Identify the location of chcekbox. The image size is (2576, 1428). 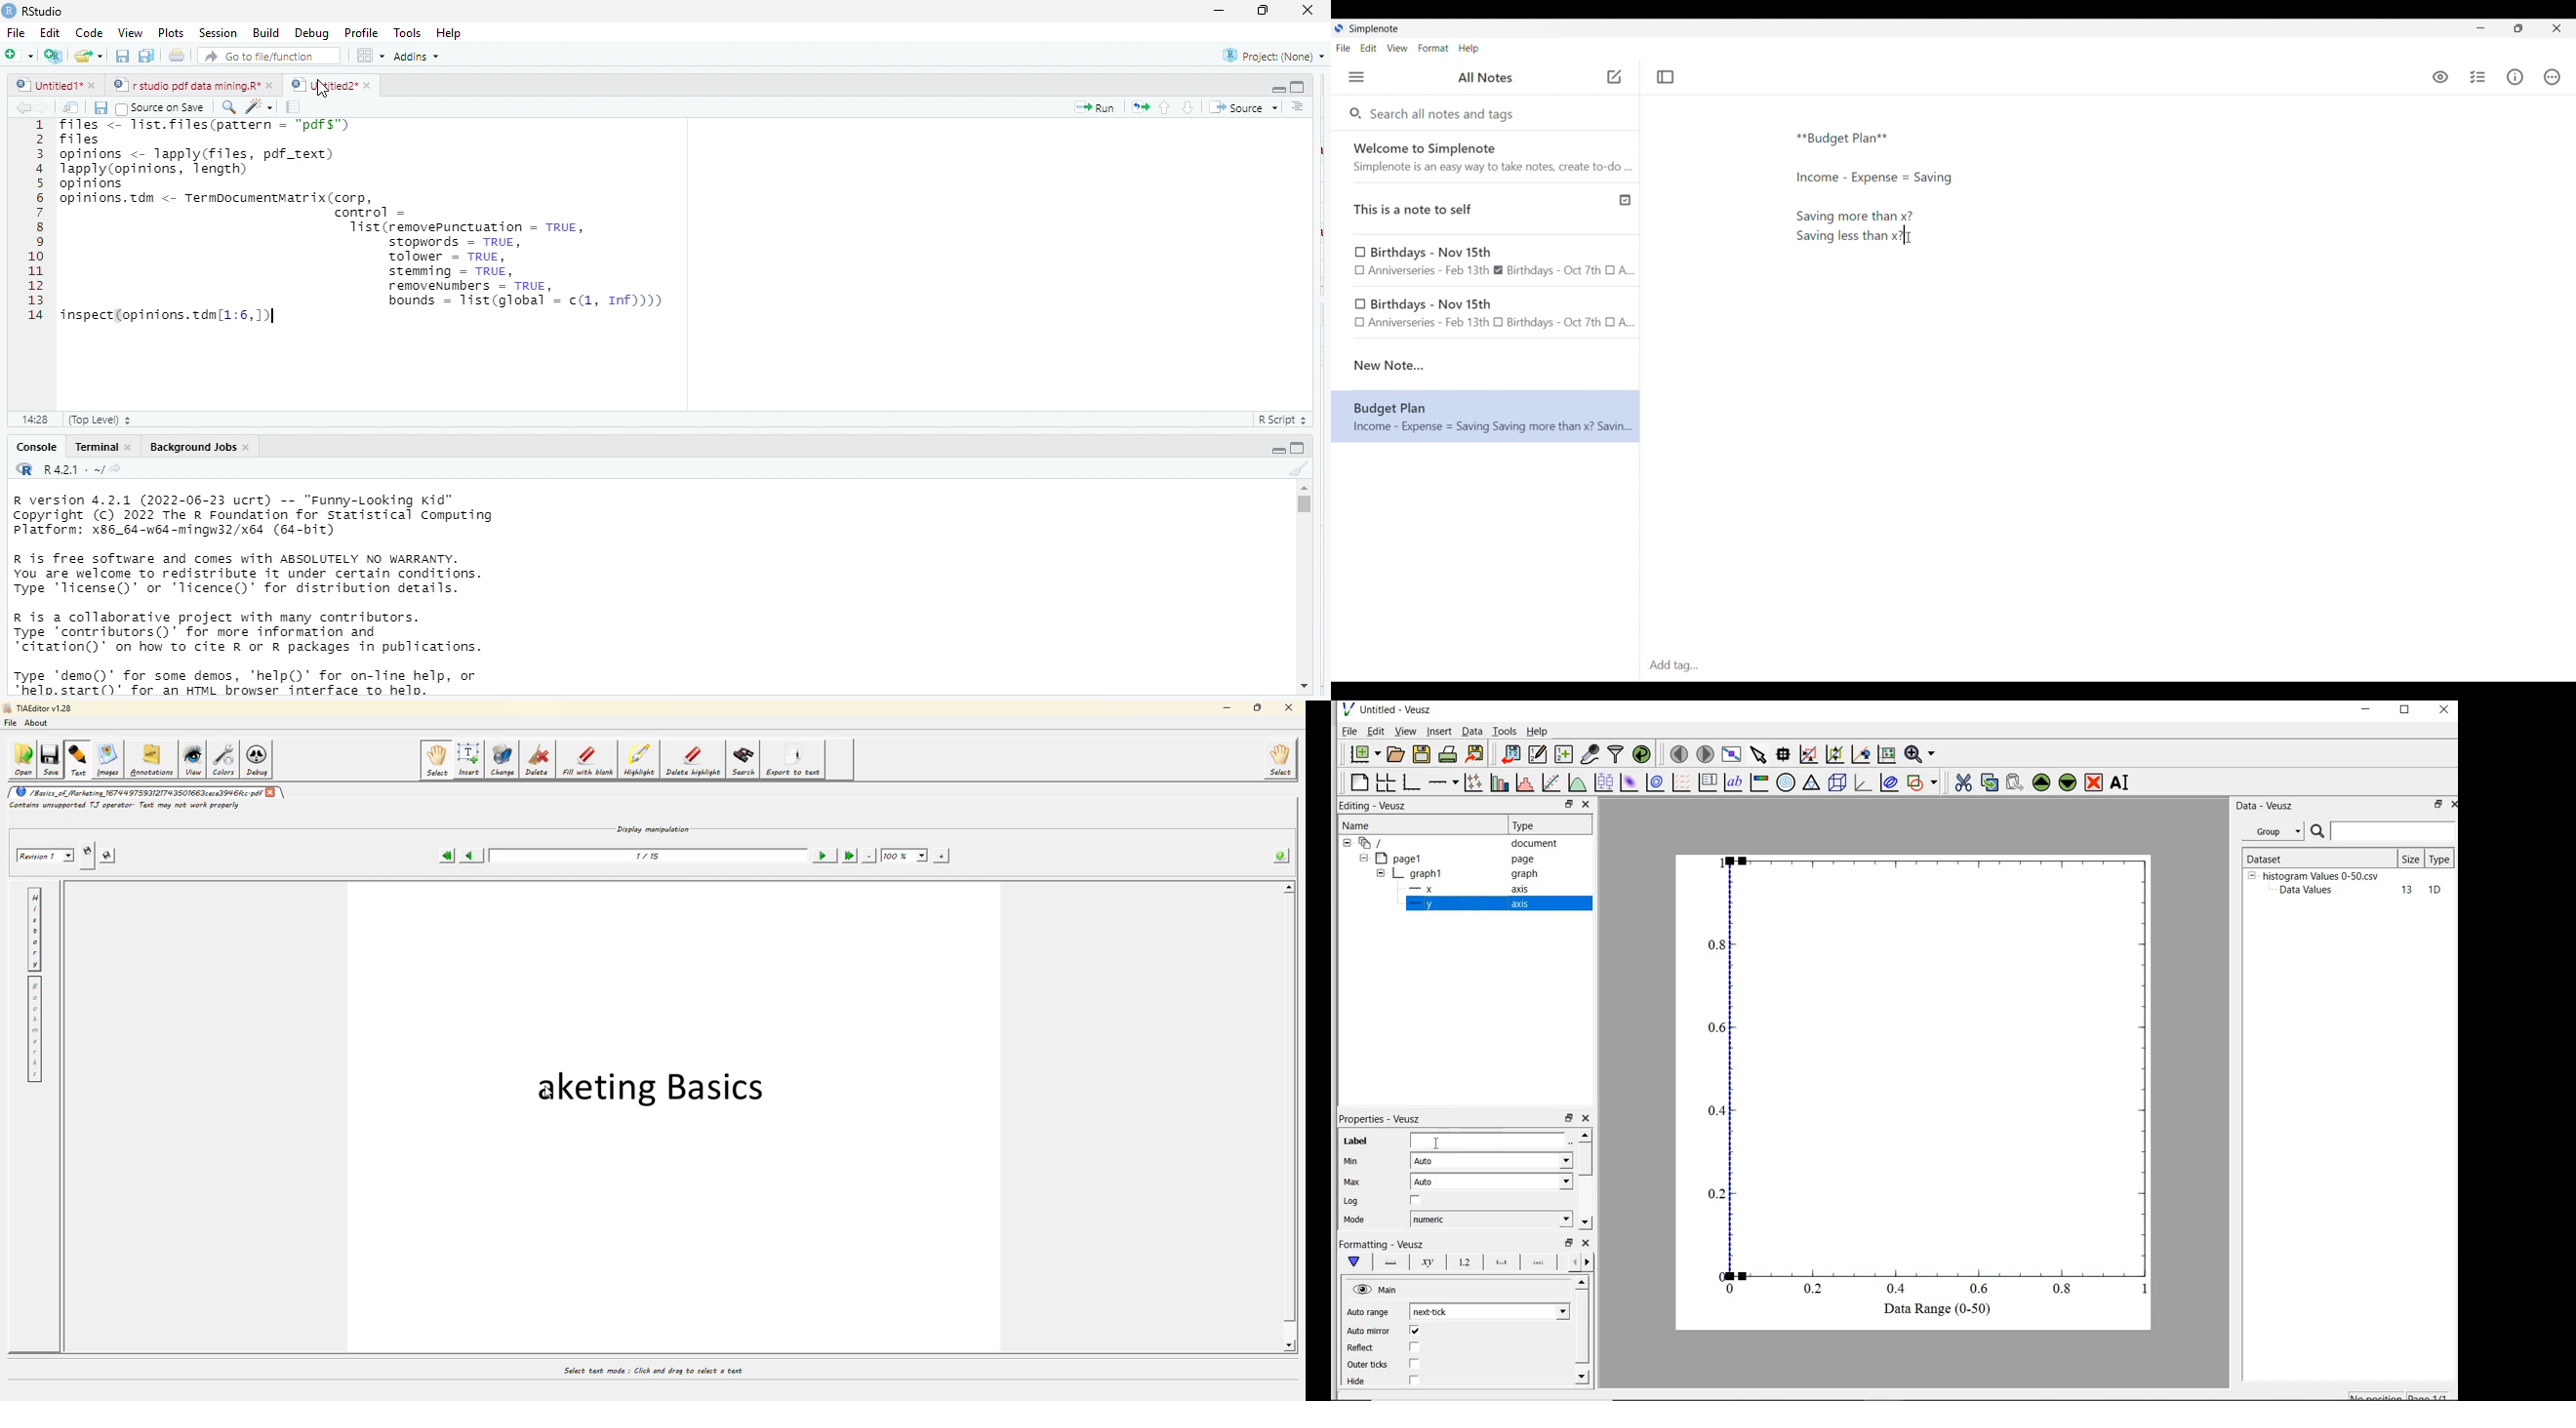
(1417, 1201).